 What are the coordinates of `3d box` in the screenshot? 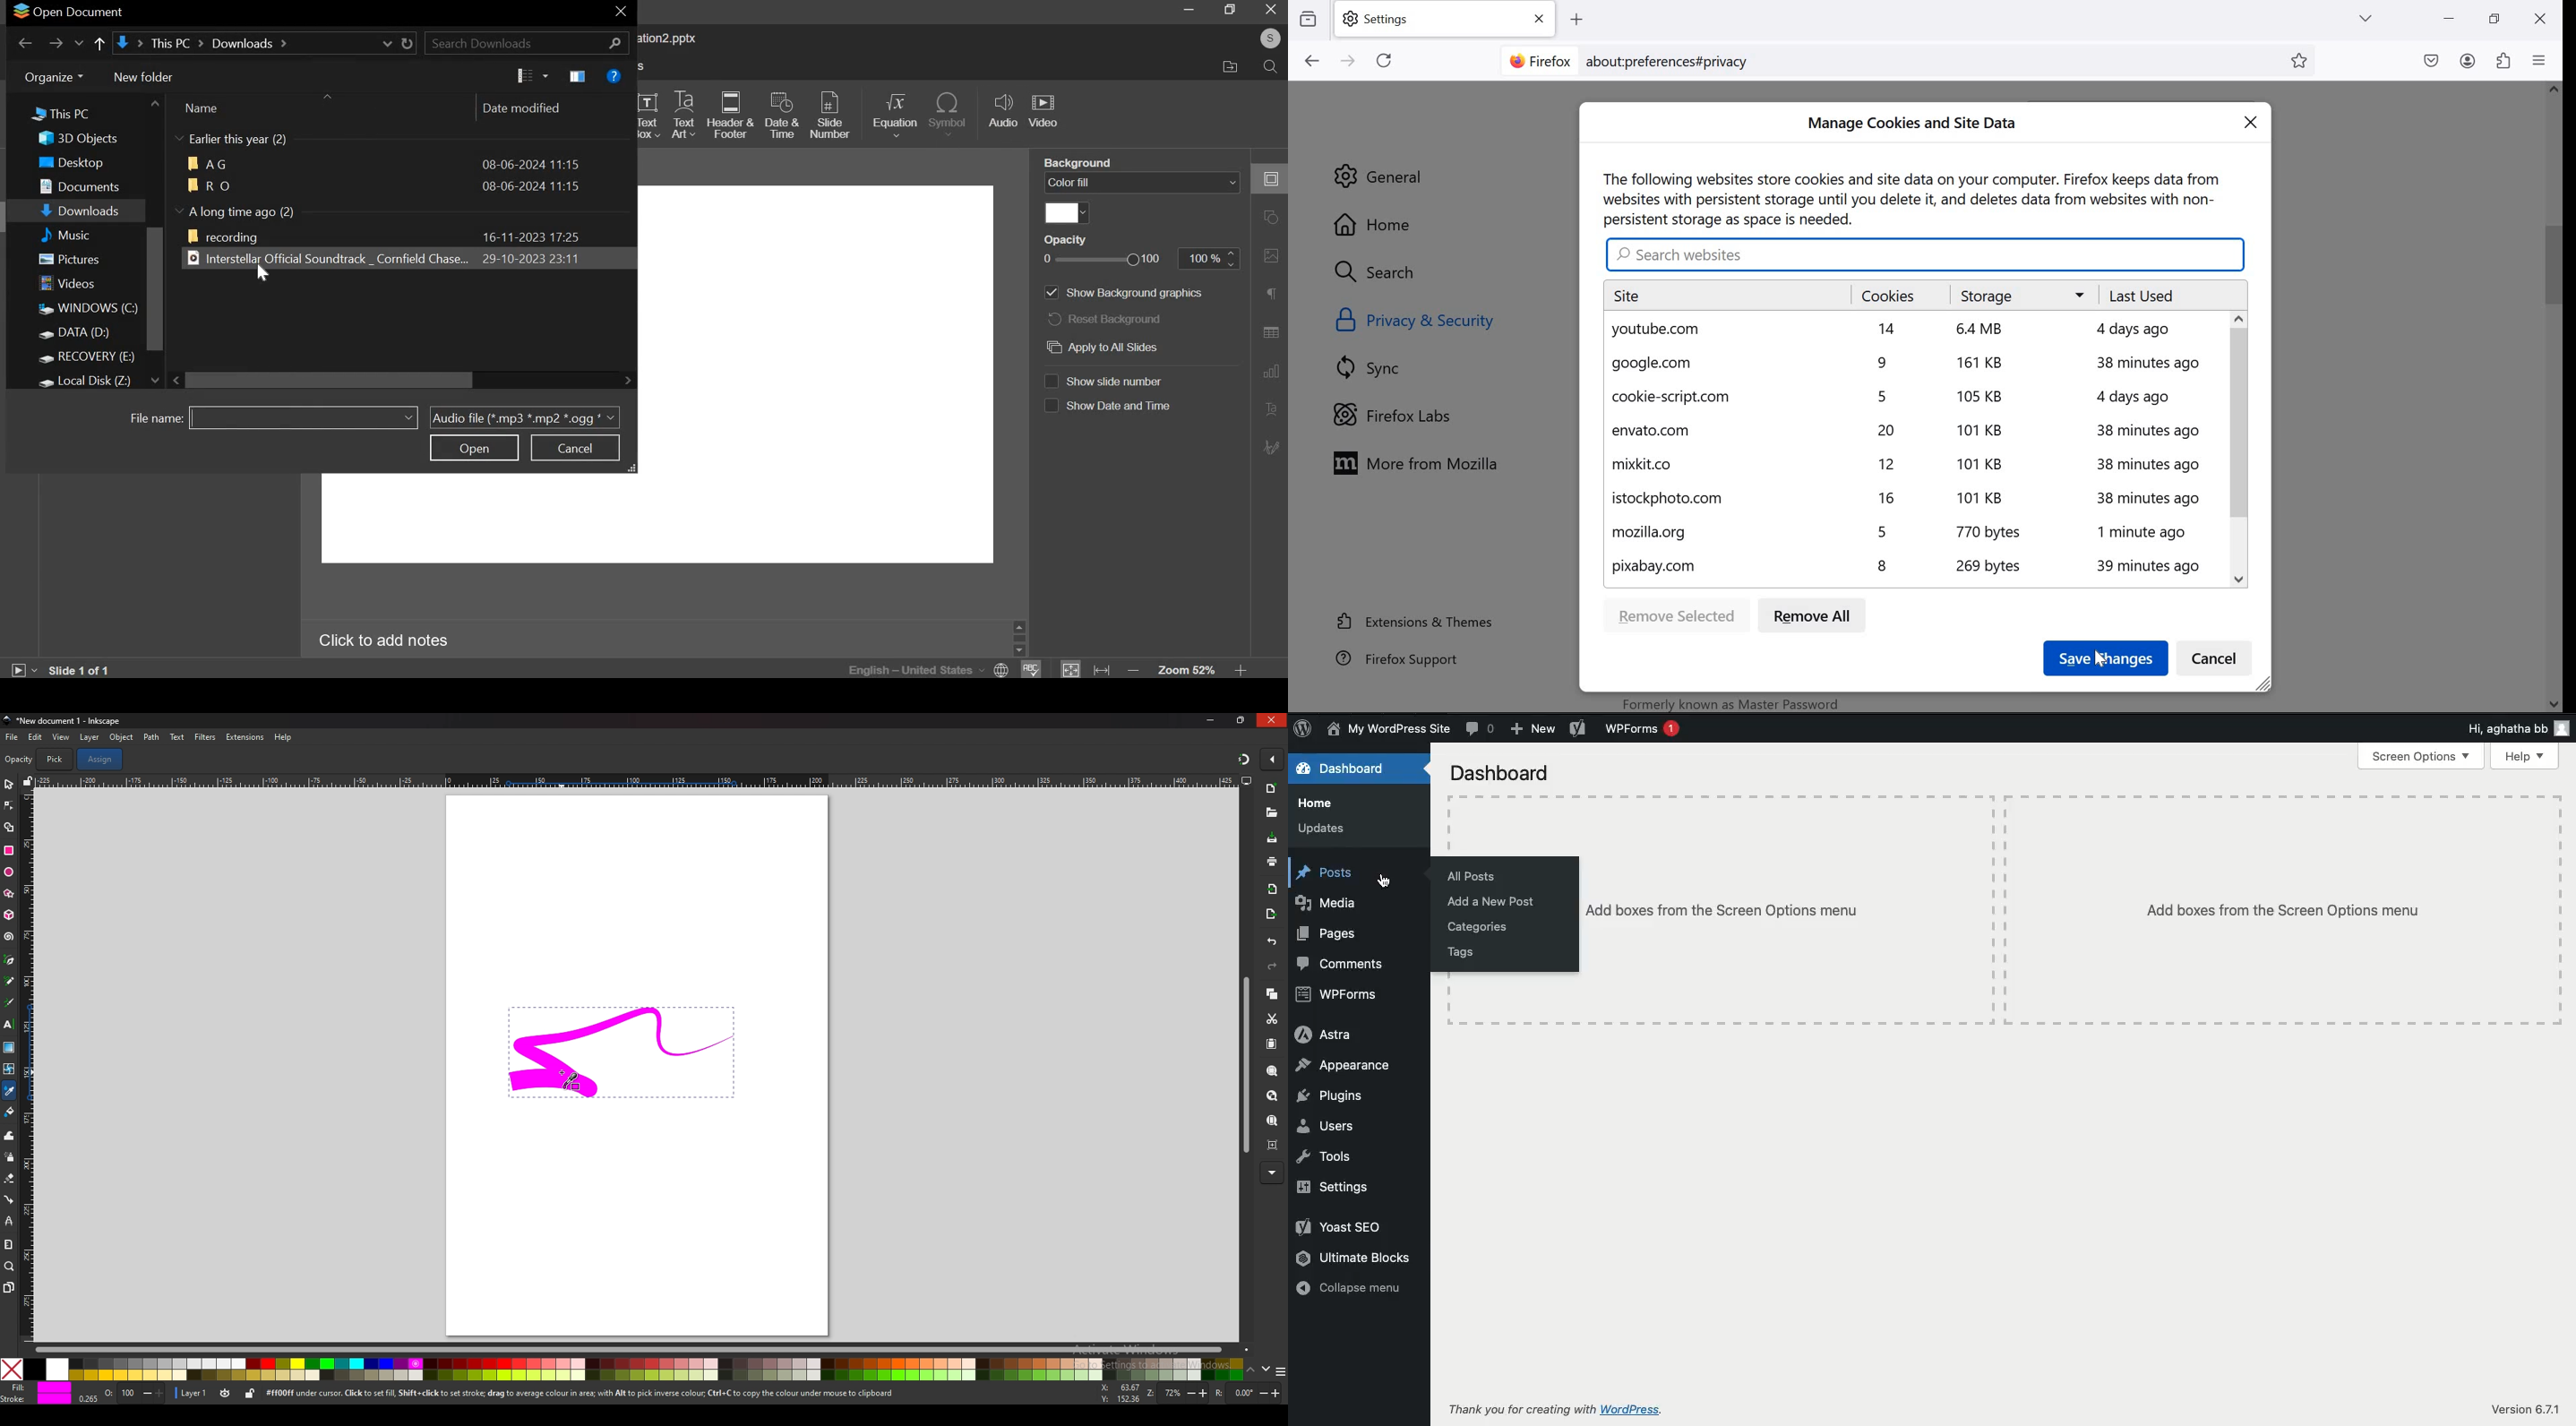 It's located at (9, 916).